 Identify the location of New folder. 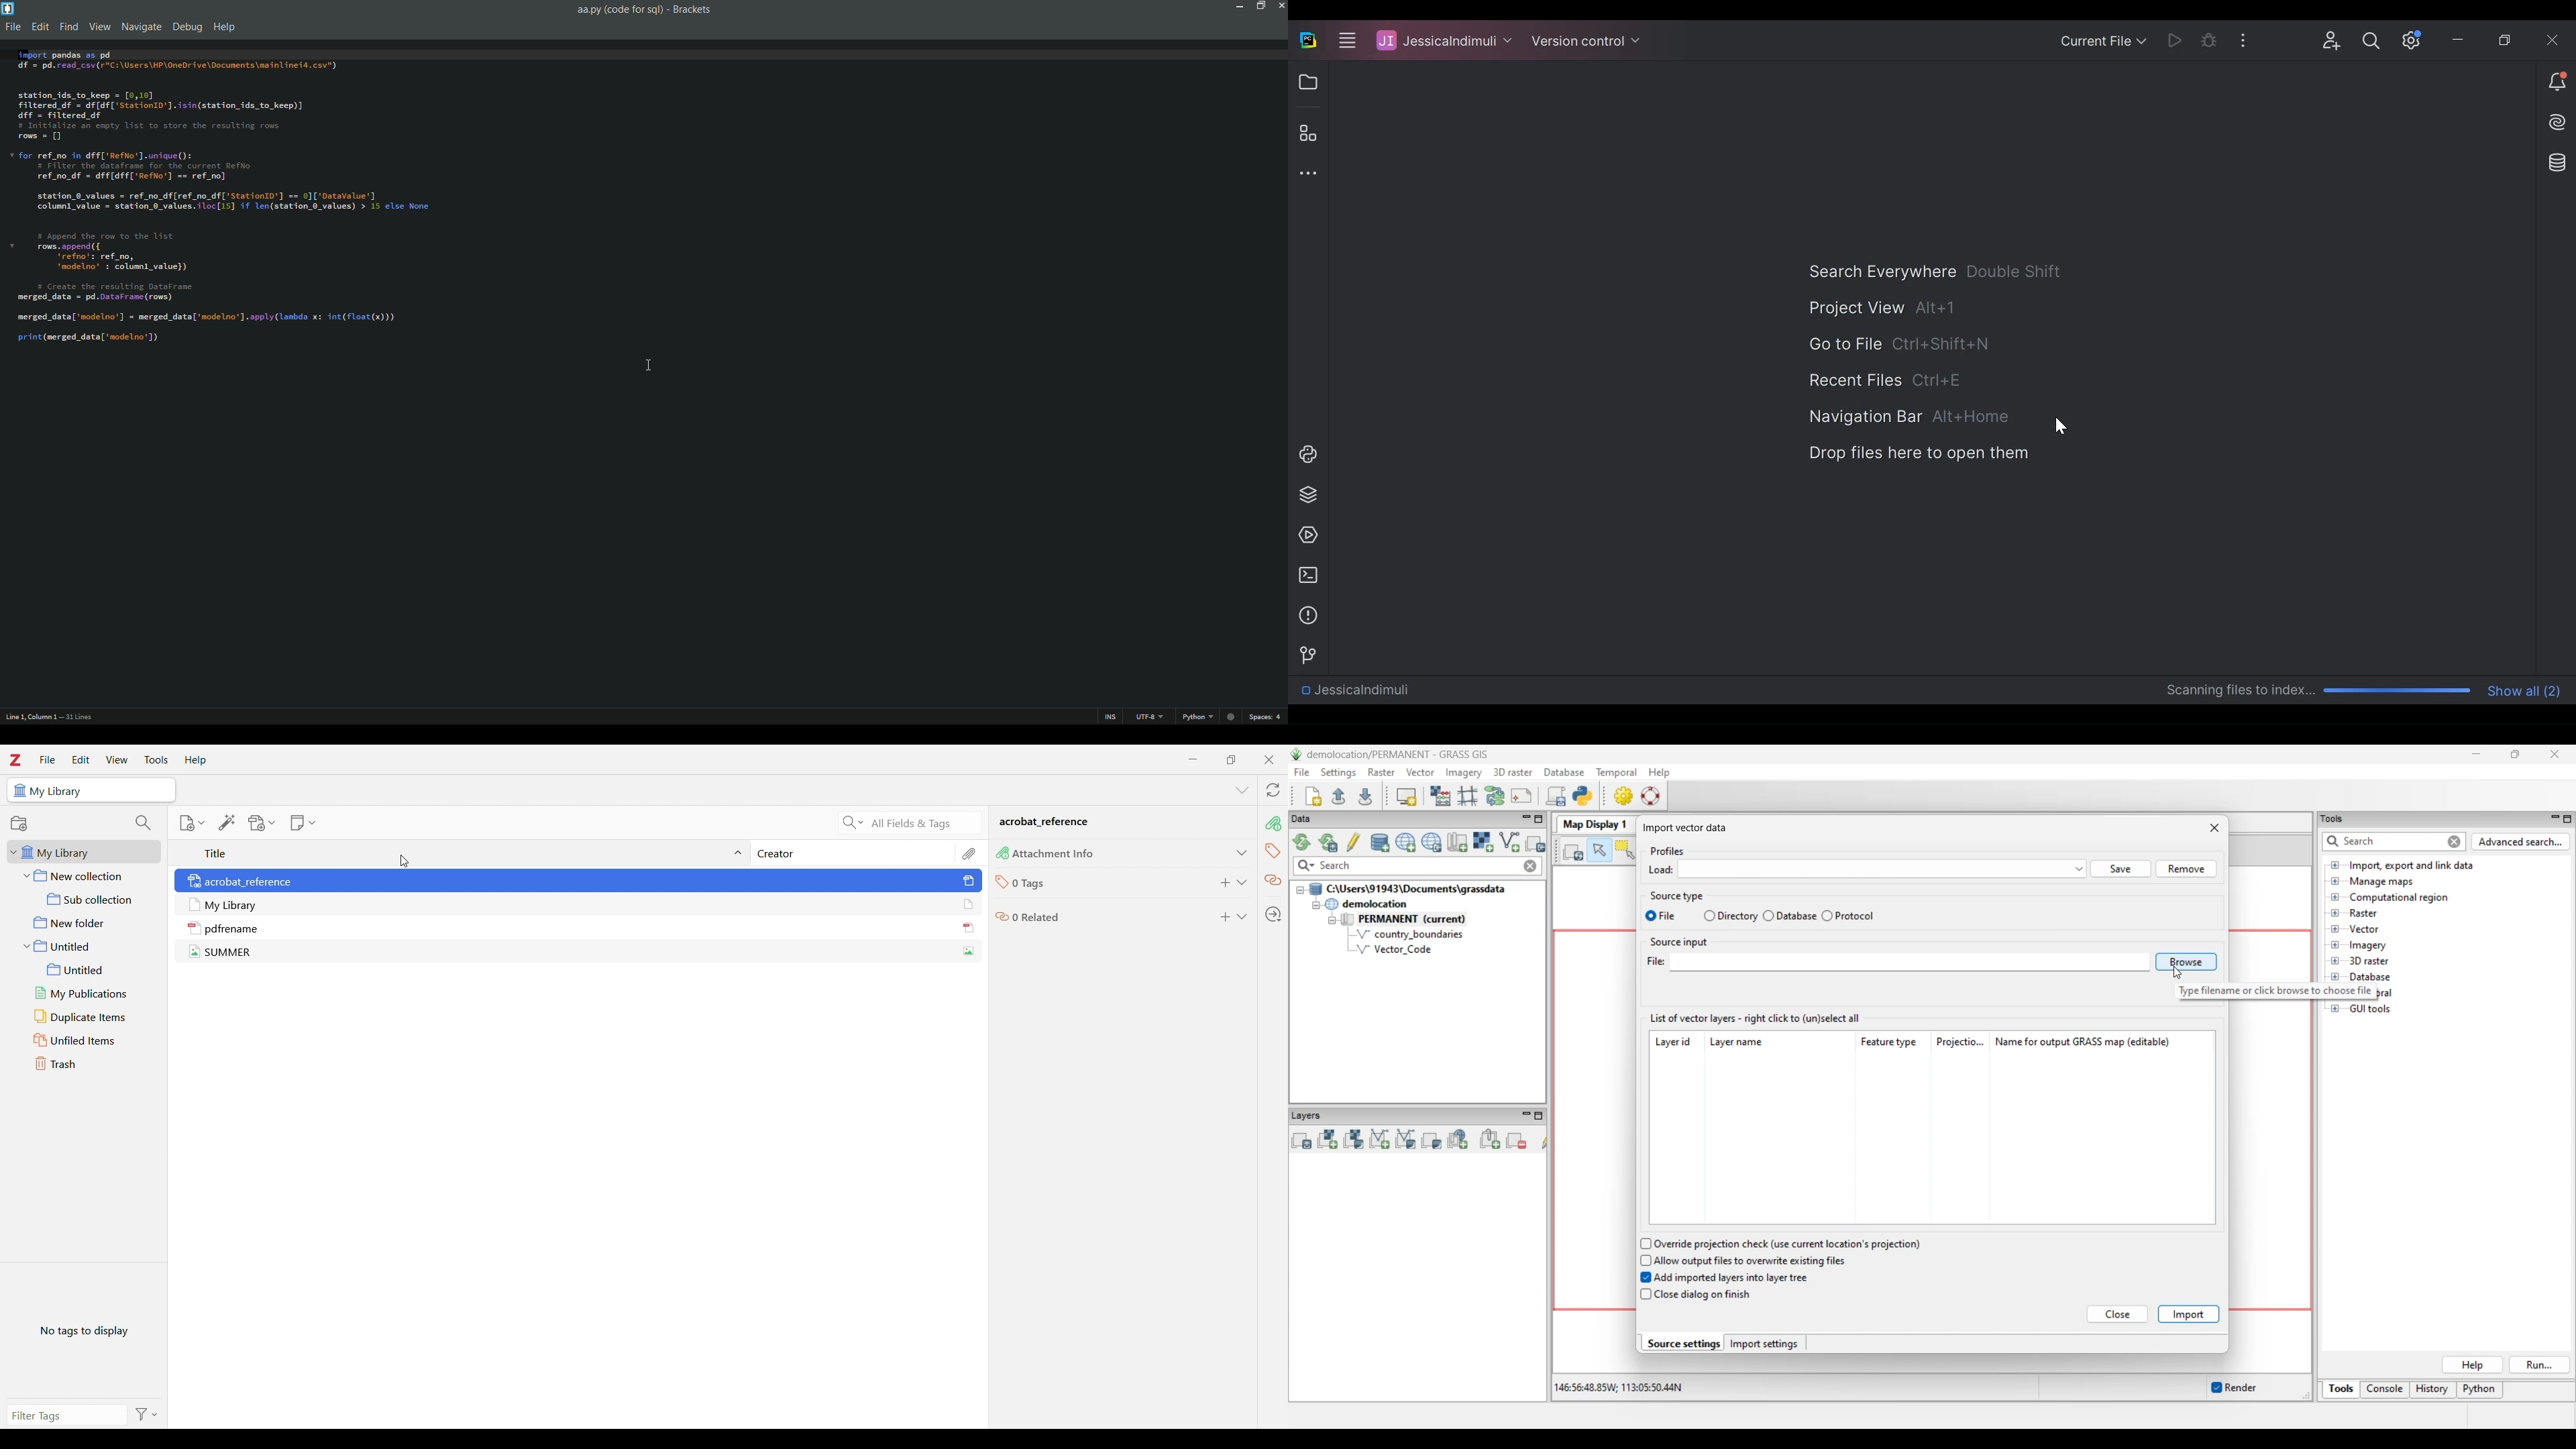
(87, 922).